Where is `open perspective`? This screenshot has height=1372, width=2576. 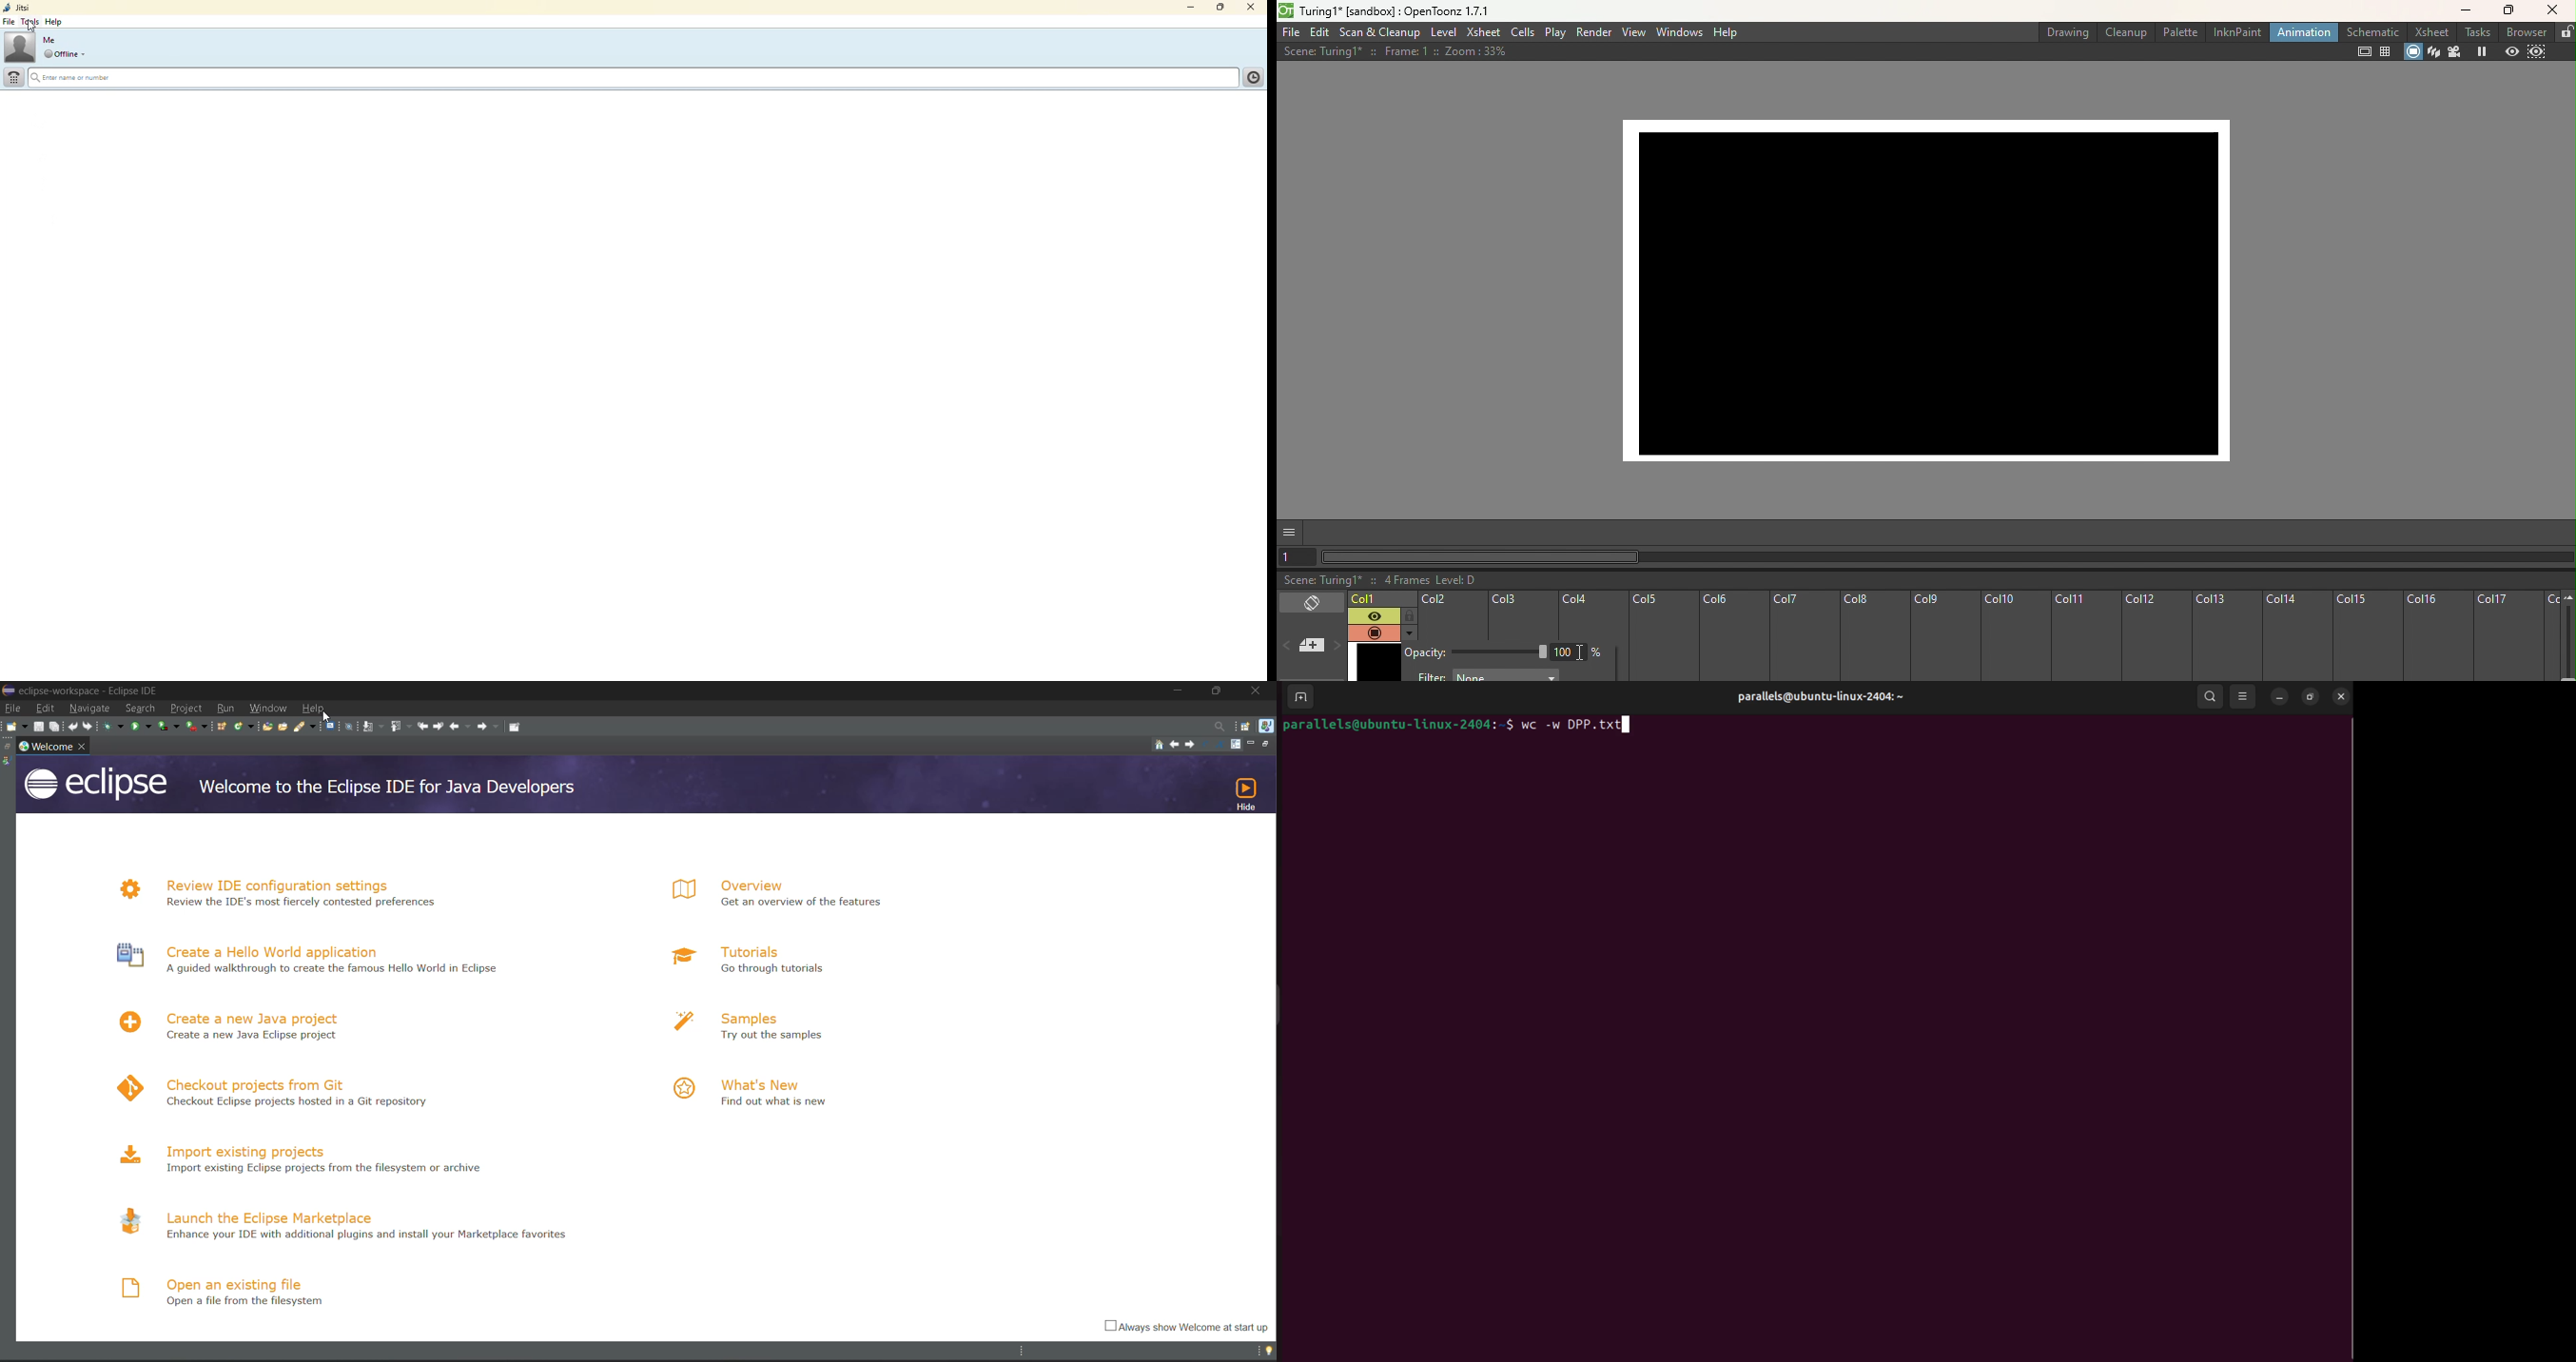 open perspective is located at coordinates (1248, 726).